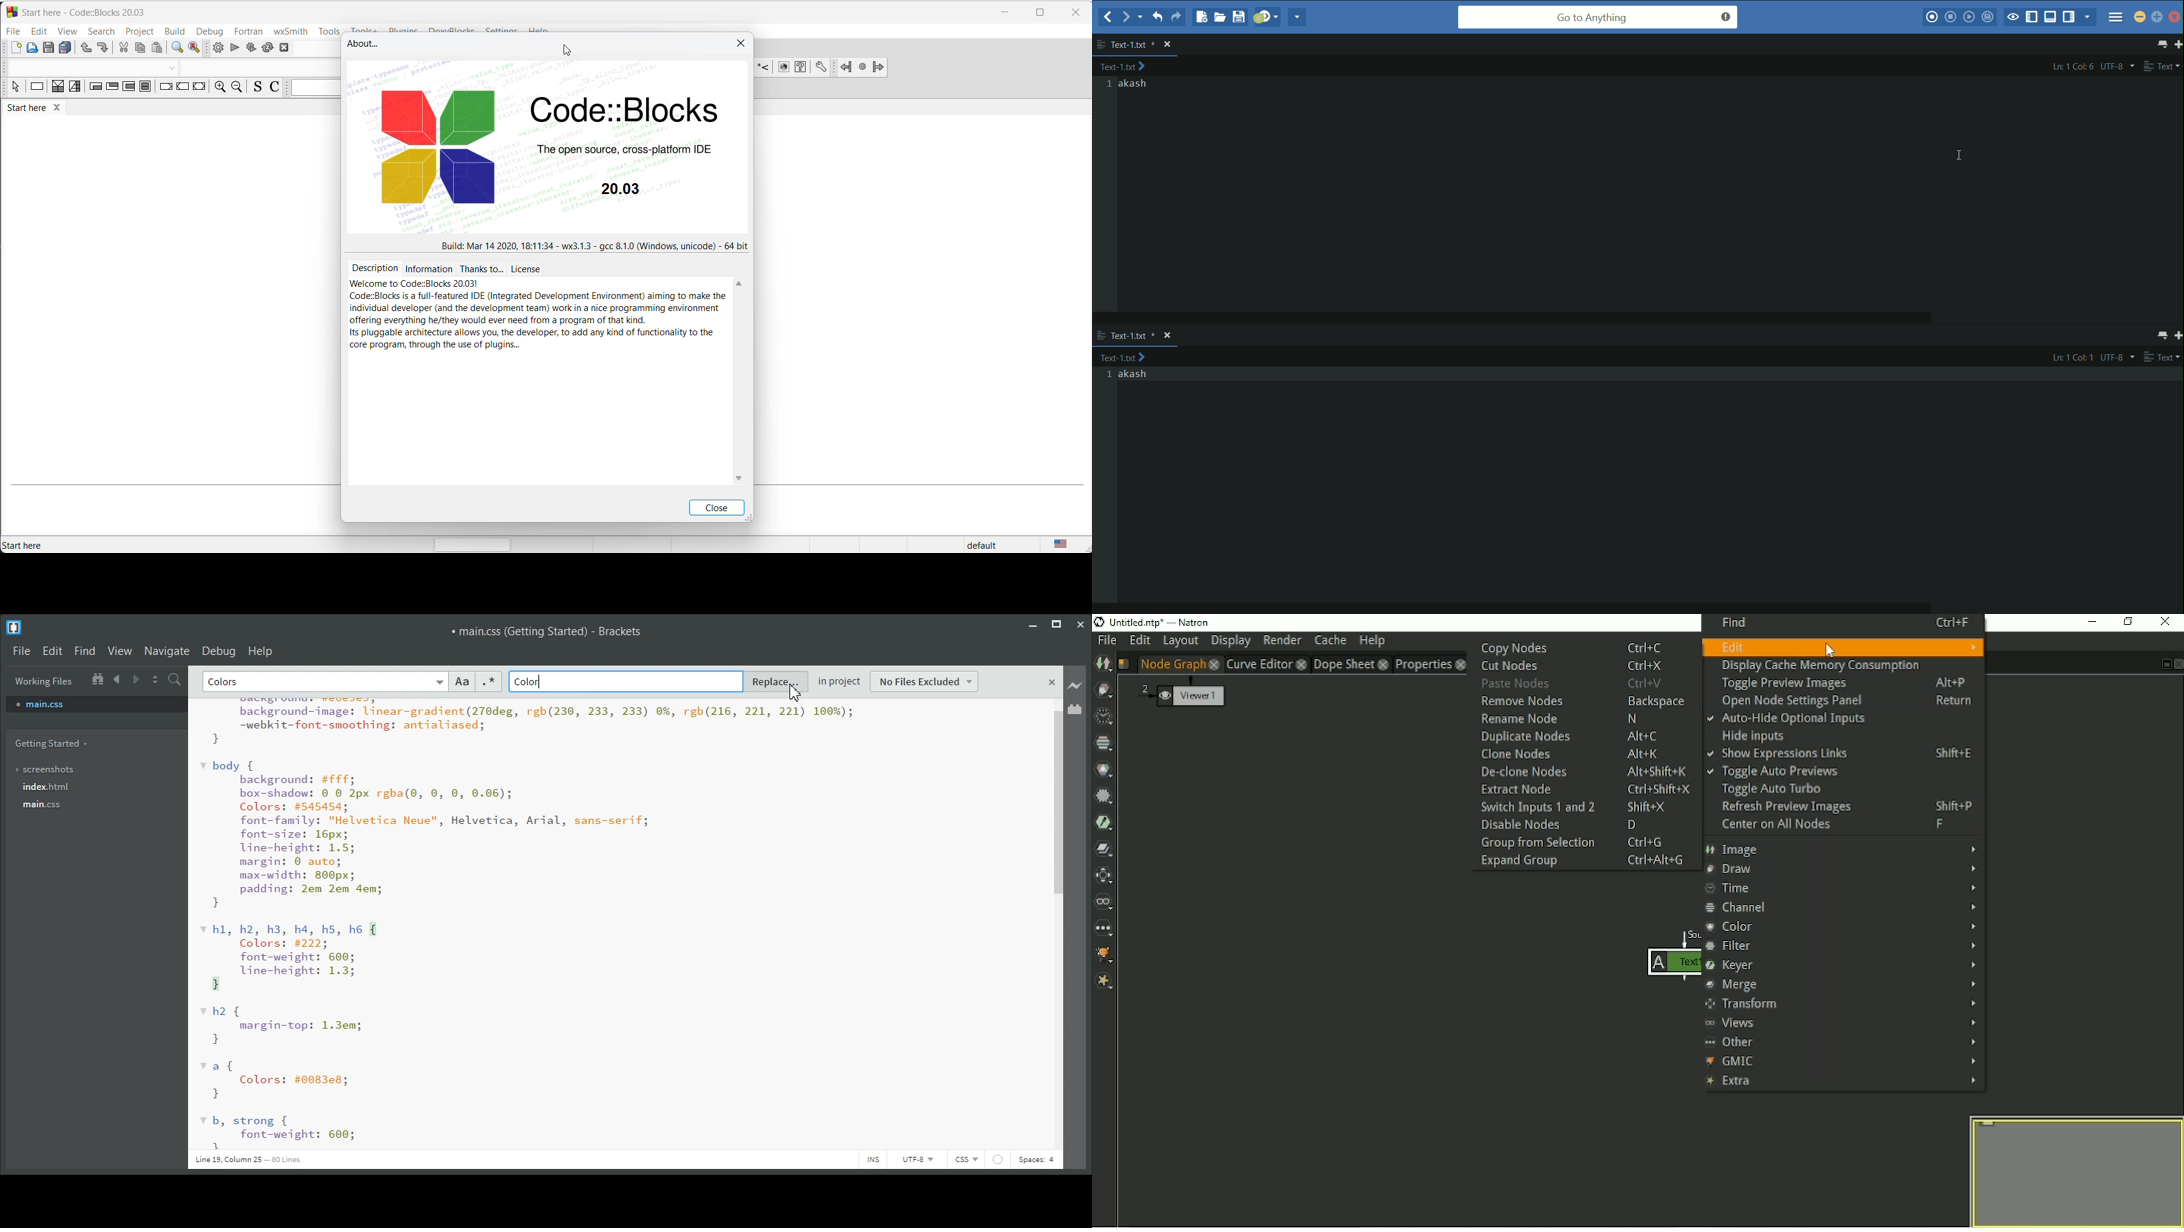  Describe the element at coordinates (136, 678) in the screenshot. I see `Navigate Forward` at that location.